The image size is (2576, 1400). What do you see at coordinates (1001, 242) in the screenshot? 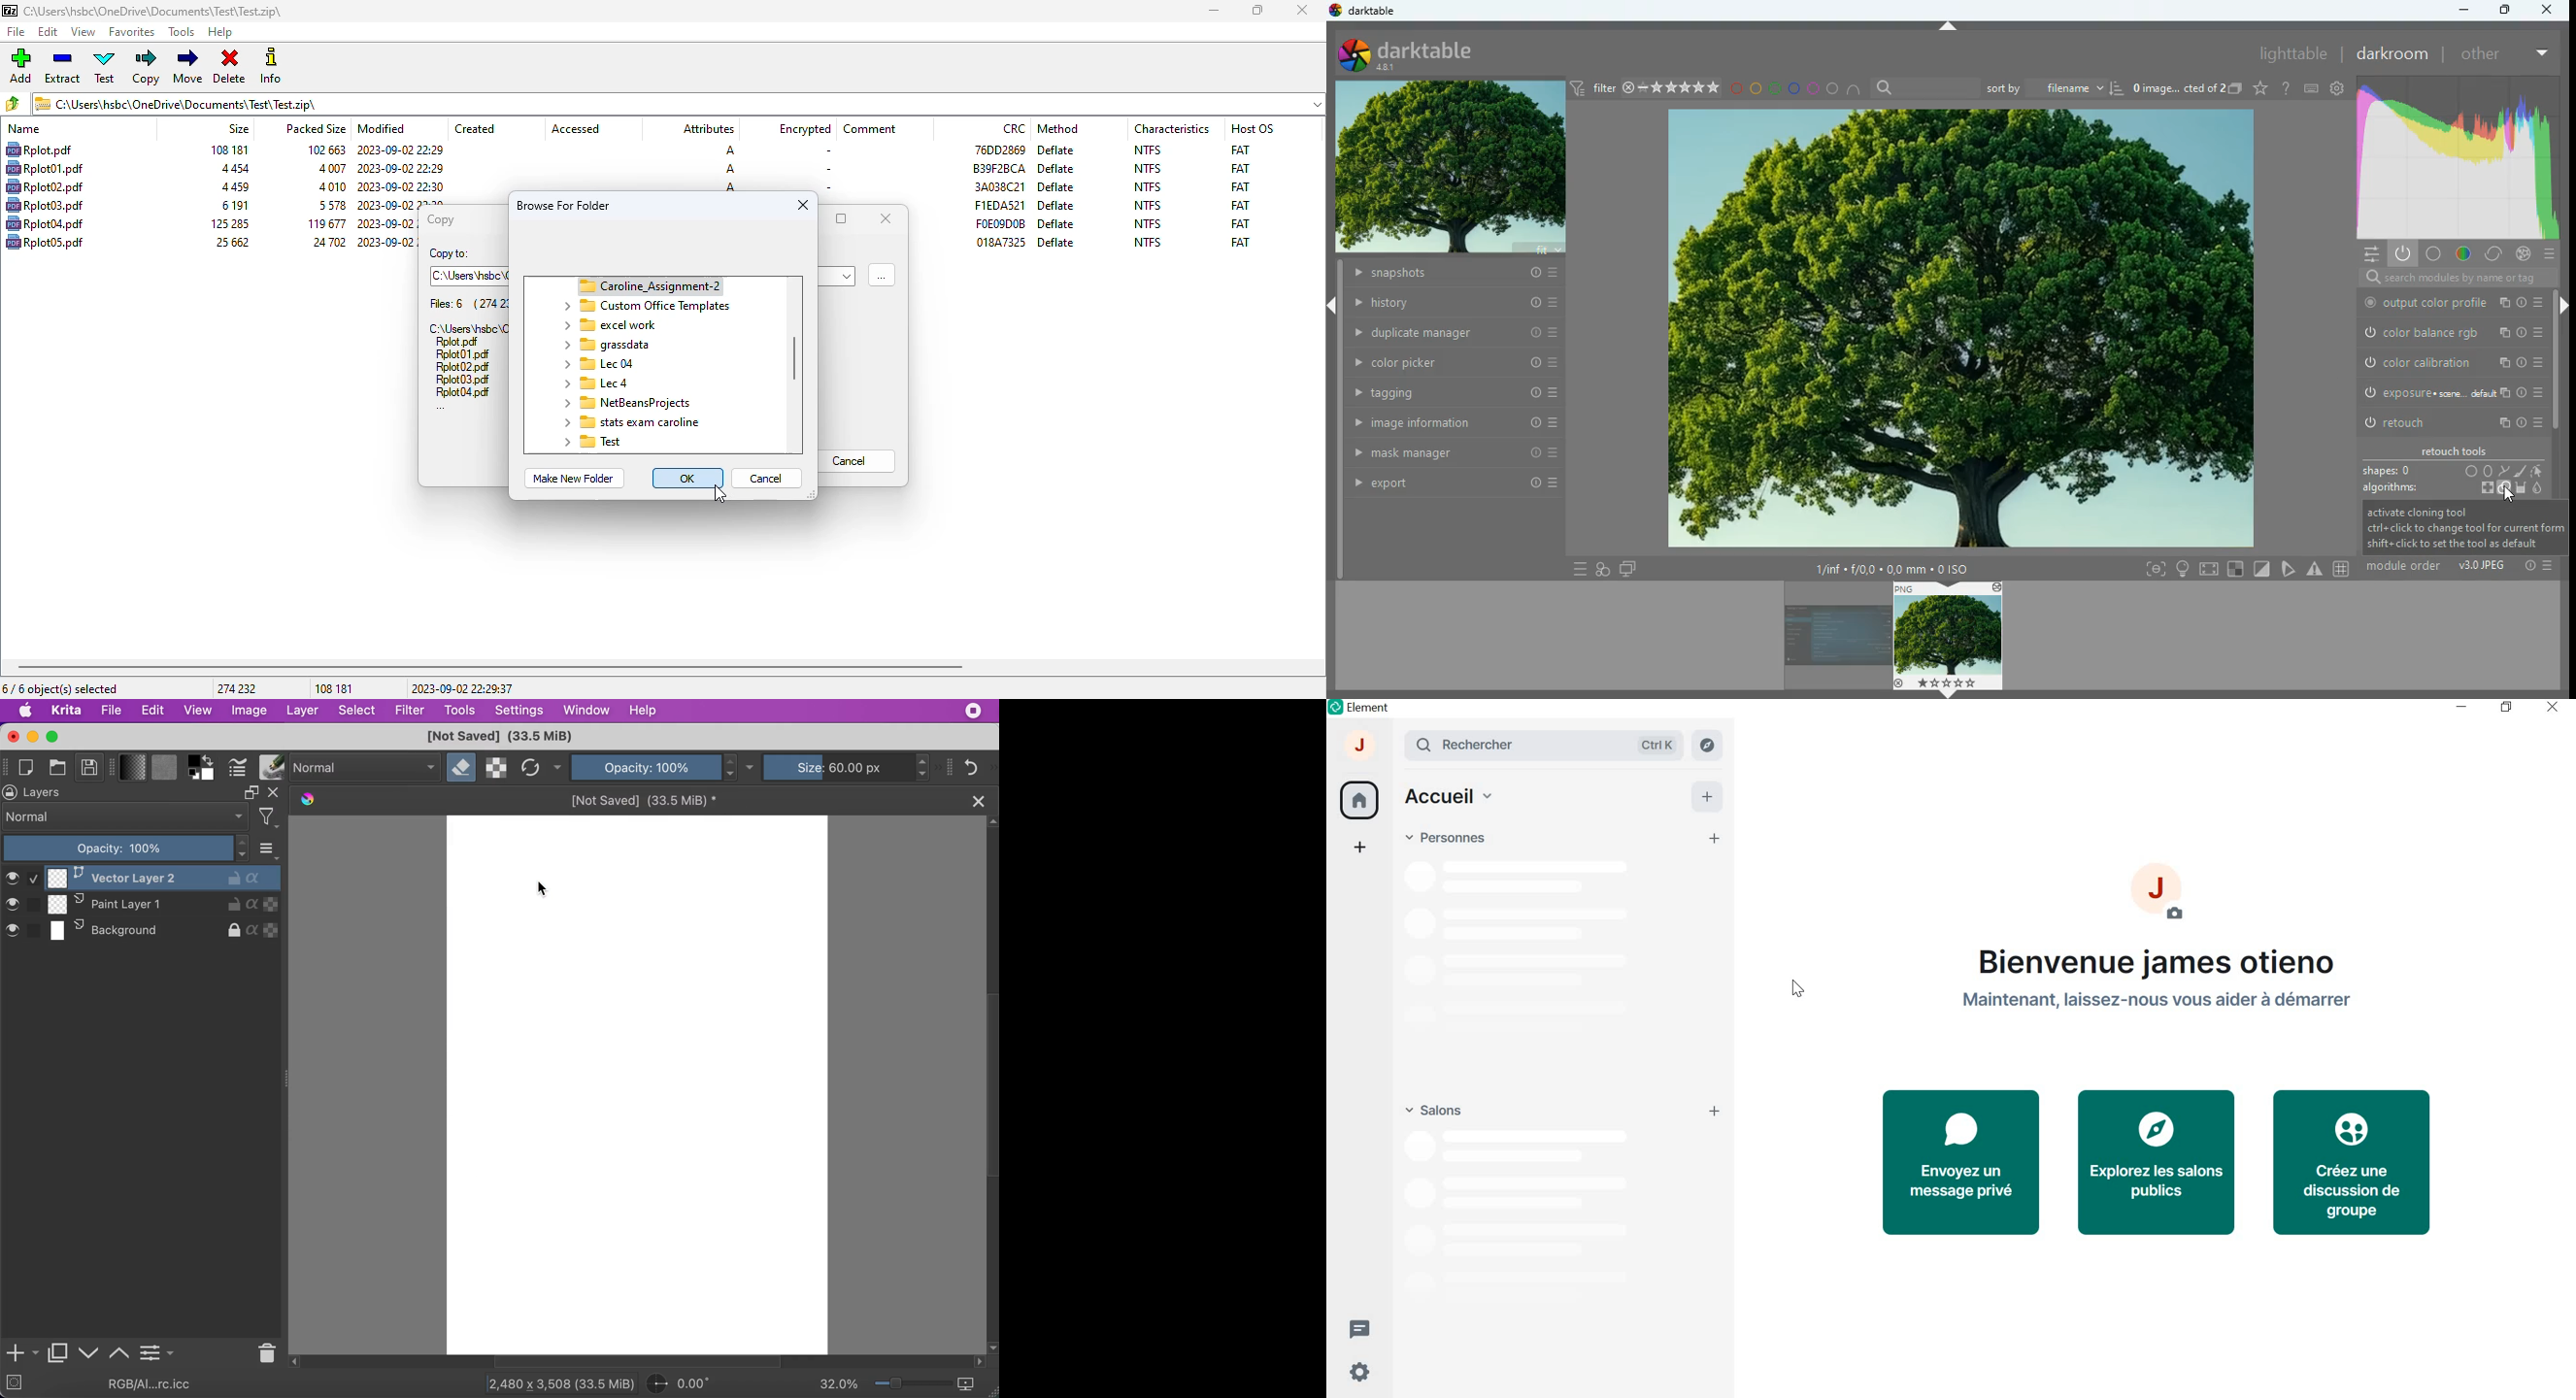
I see `CRC` at bounding box center [1001, 242].